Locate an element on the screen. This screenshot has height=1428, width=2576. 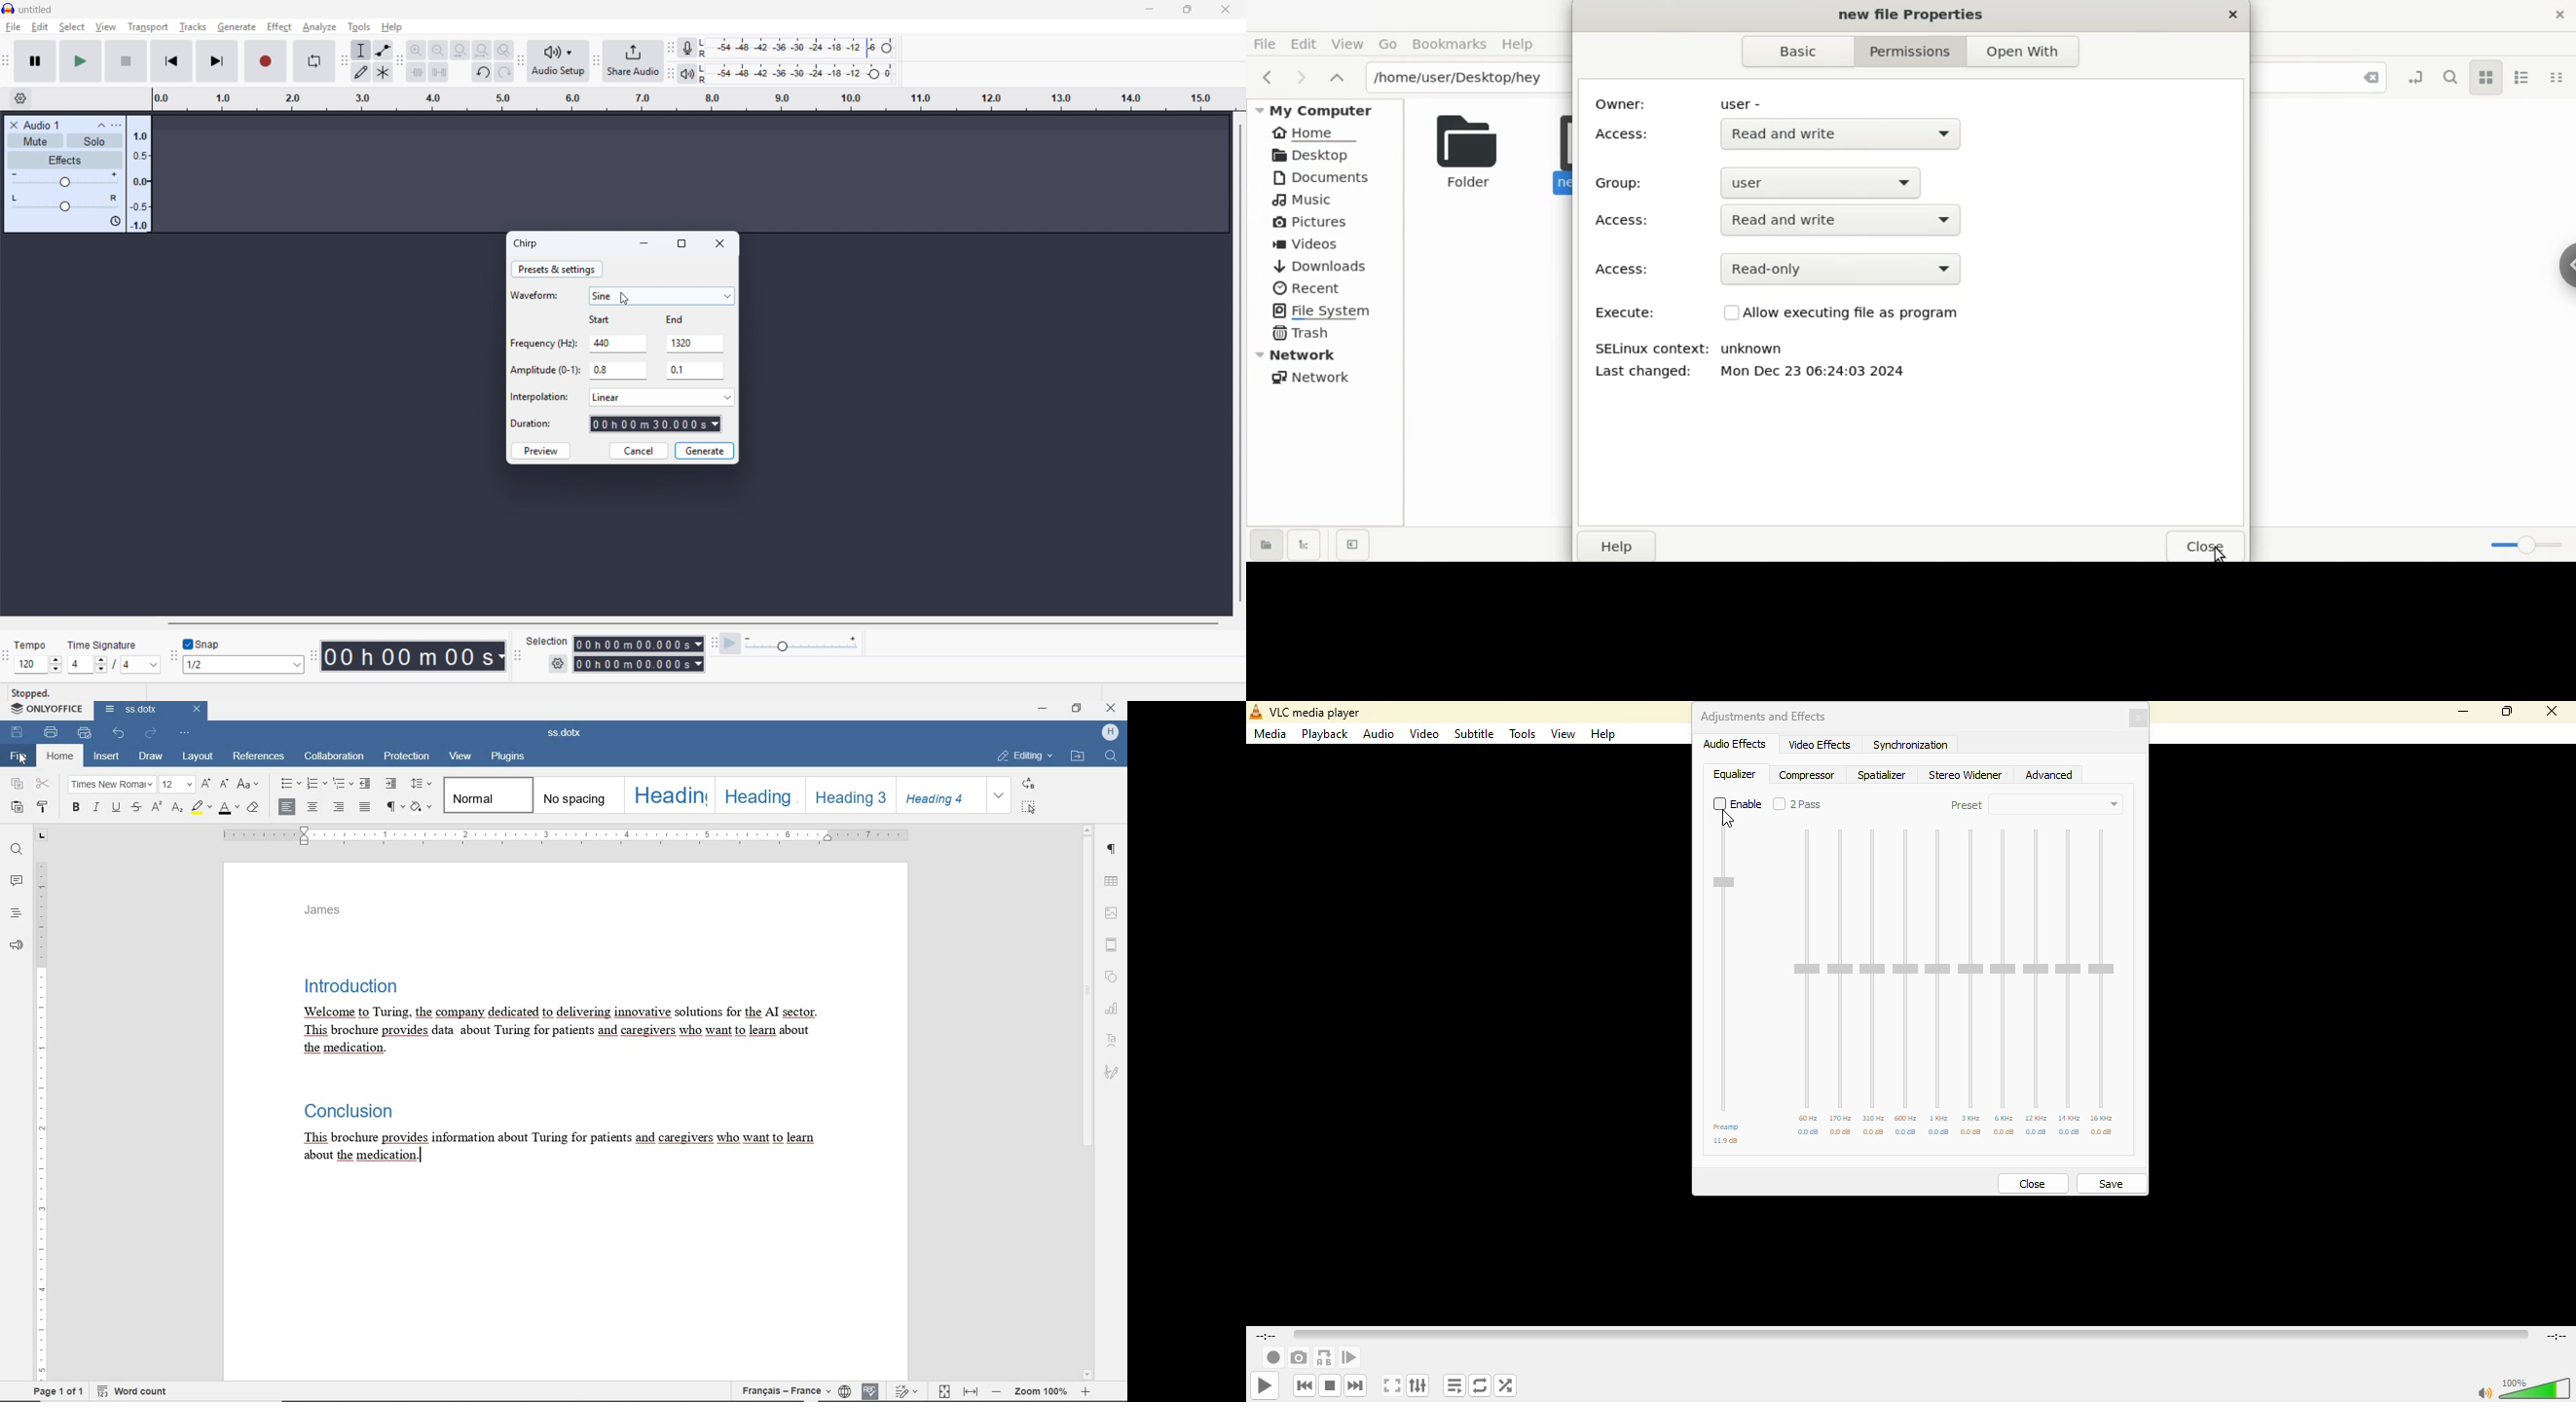
Timeline settings  is located at coordinates (20, 99).